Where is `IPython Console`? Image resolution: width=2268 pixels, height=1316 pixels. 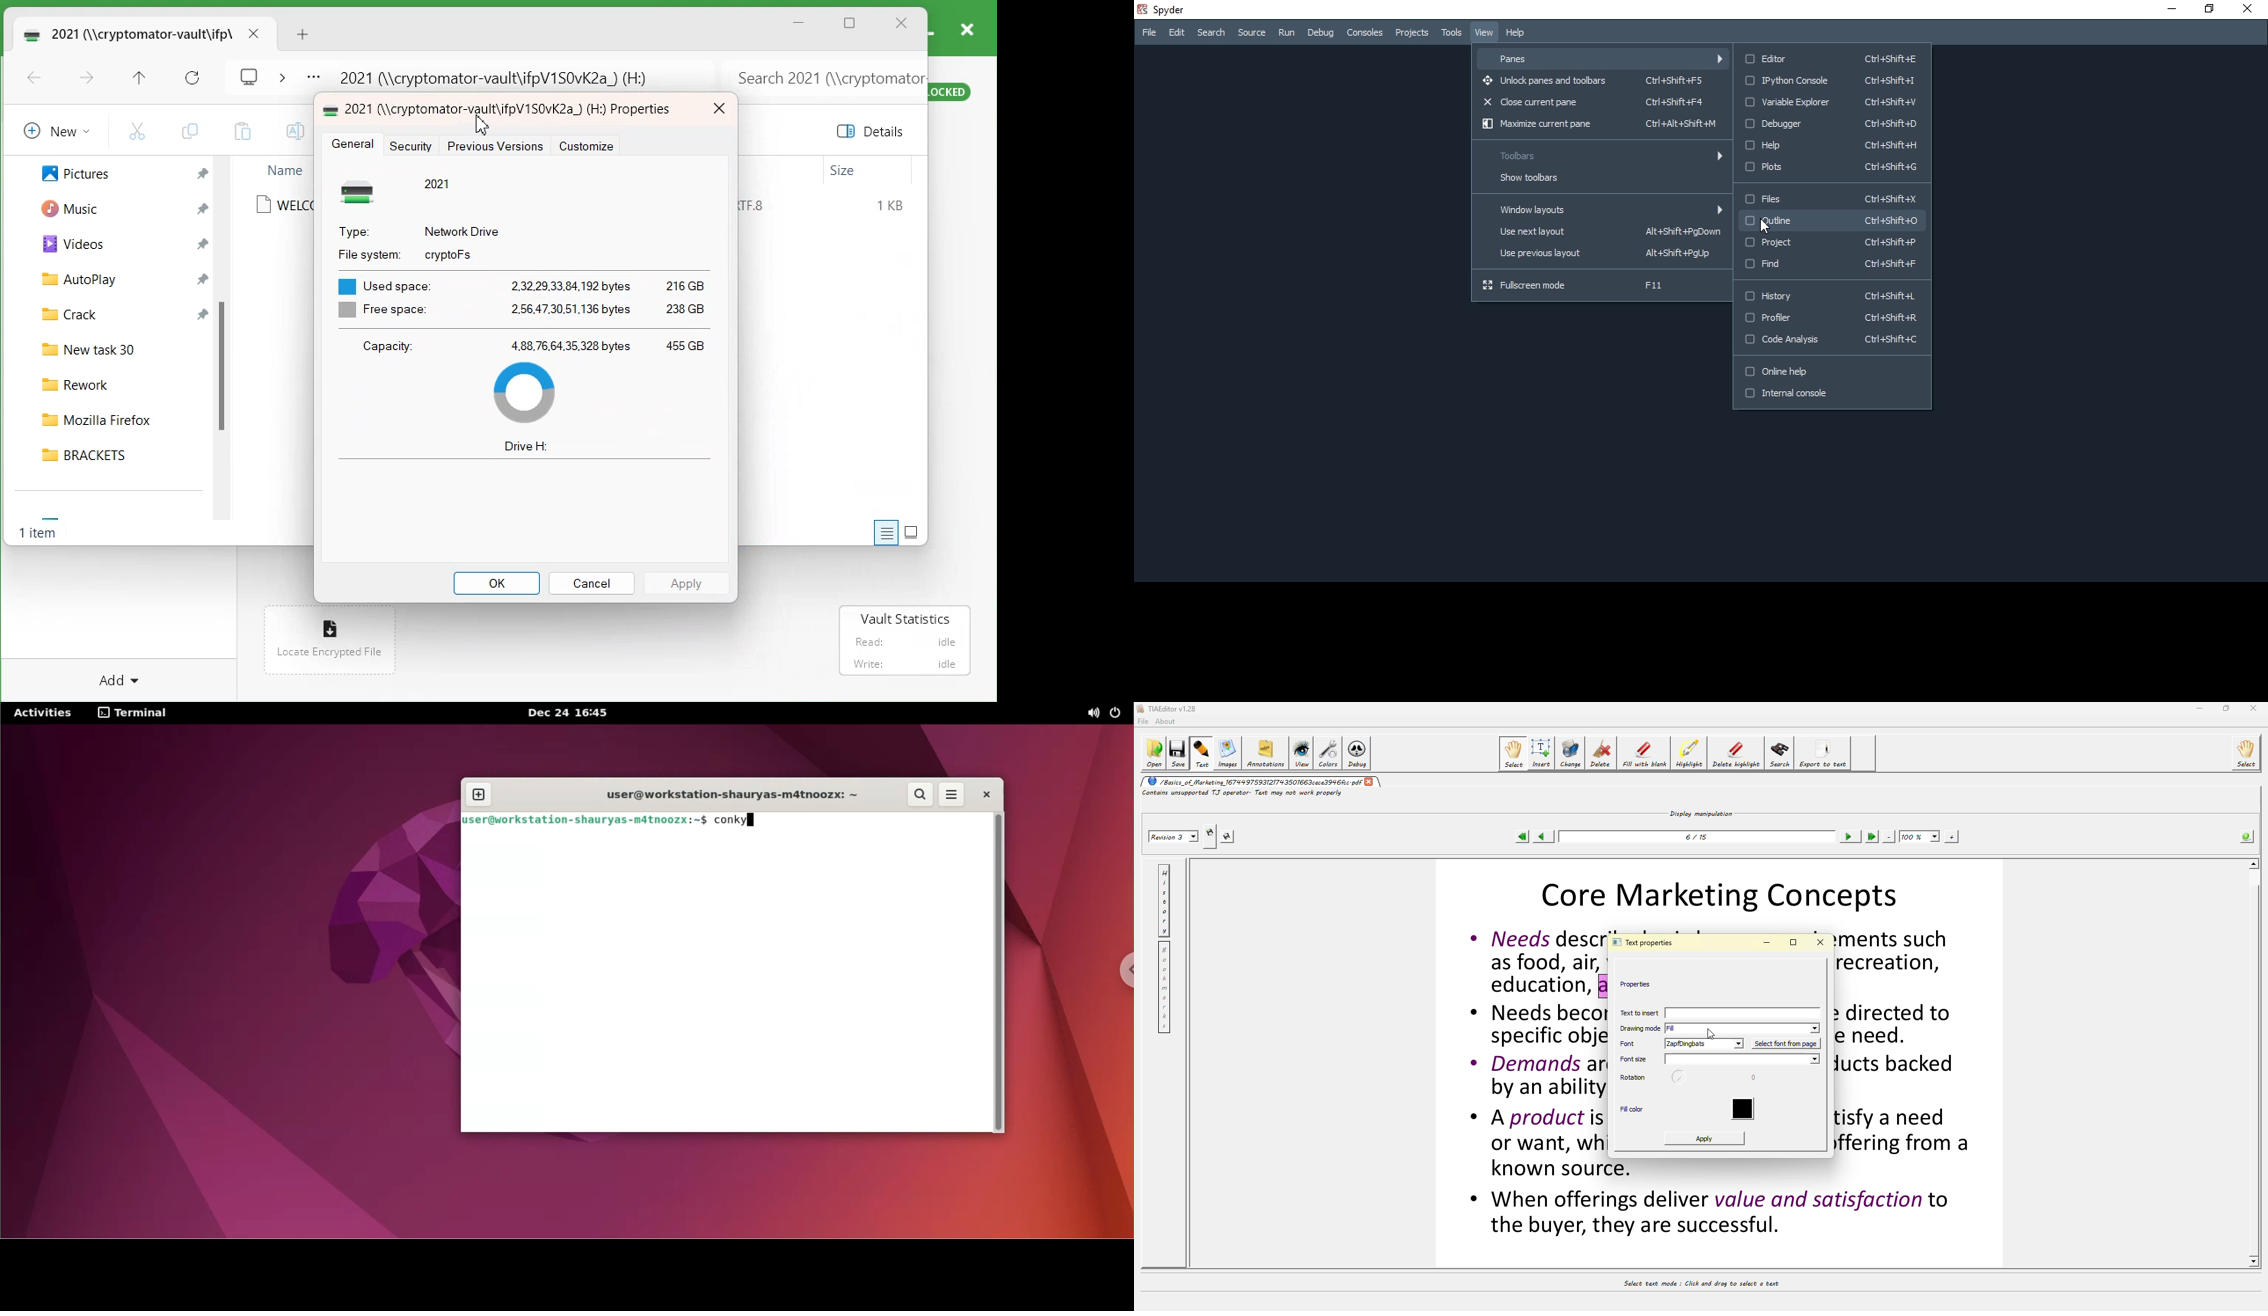
IPython Console is located at coordinates (1830, 81).